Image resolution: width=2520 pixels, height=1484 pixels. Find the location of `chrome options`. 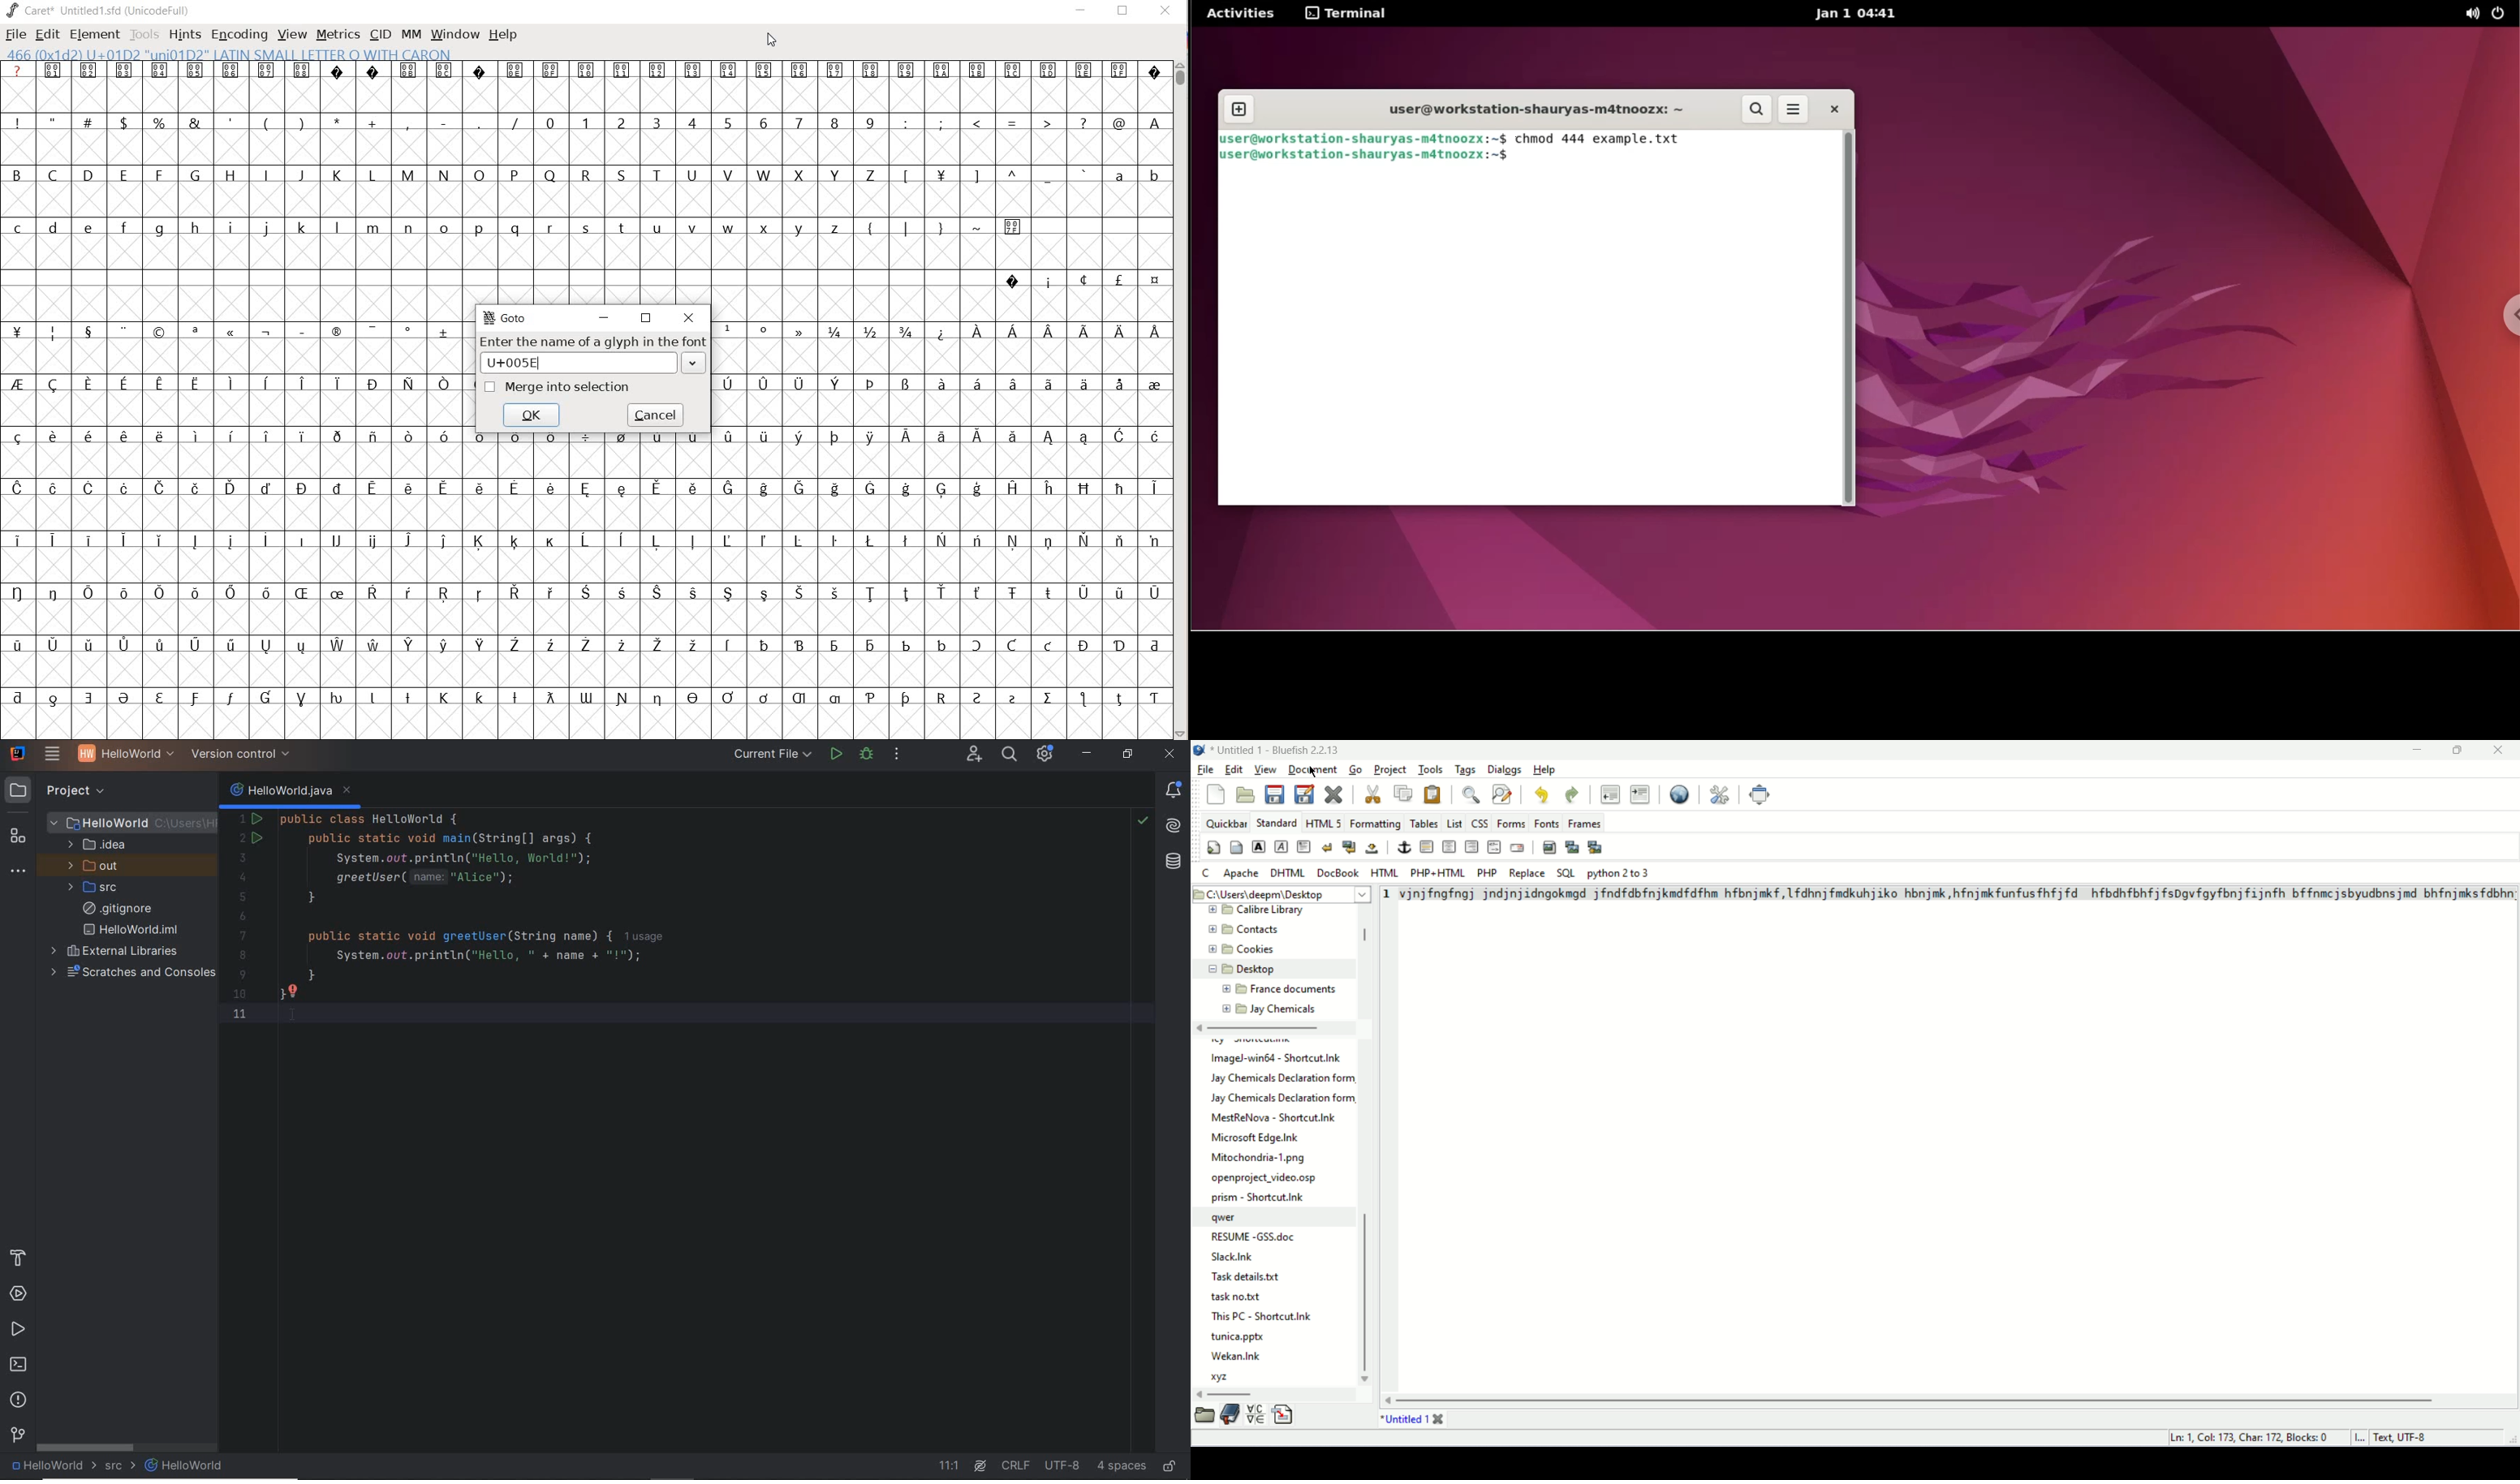

chrome options is located at coordinates (2503, 321).